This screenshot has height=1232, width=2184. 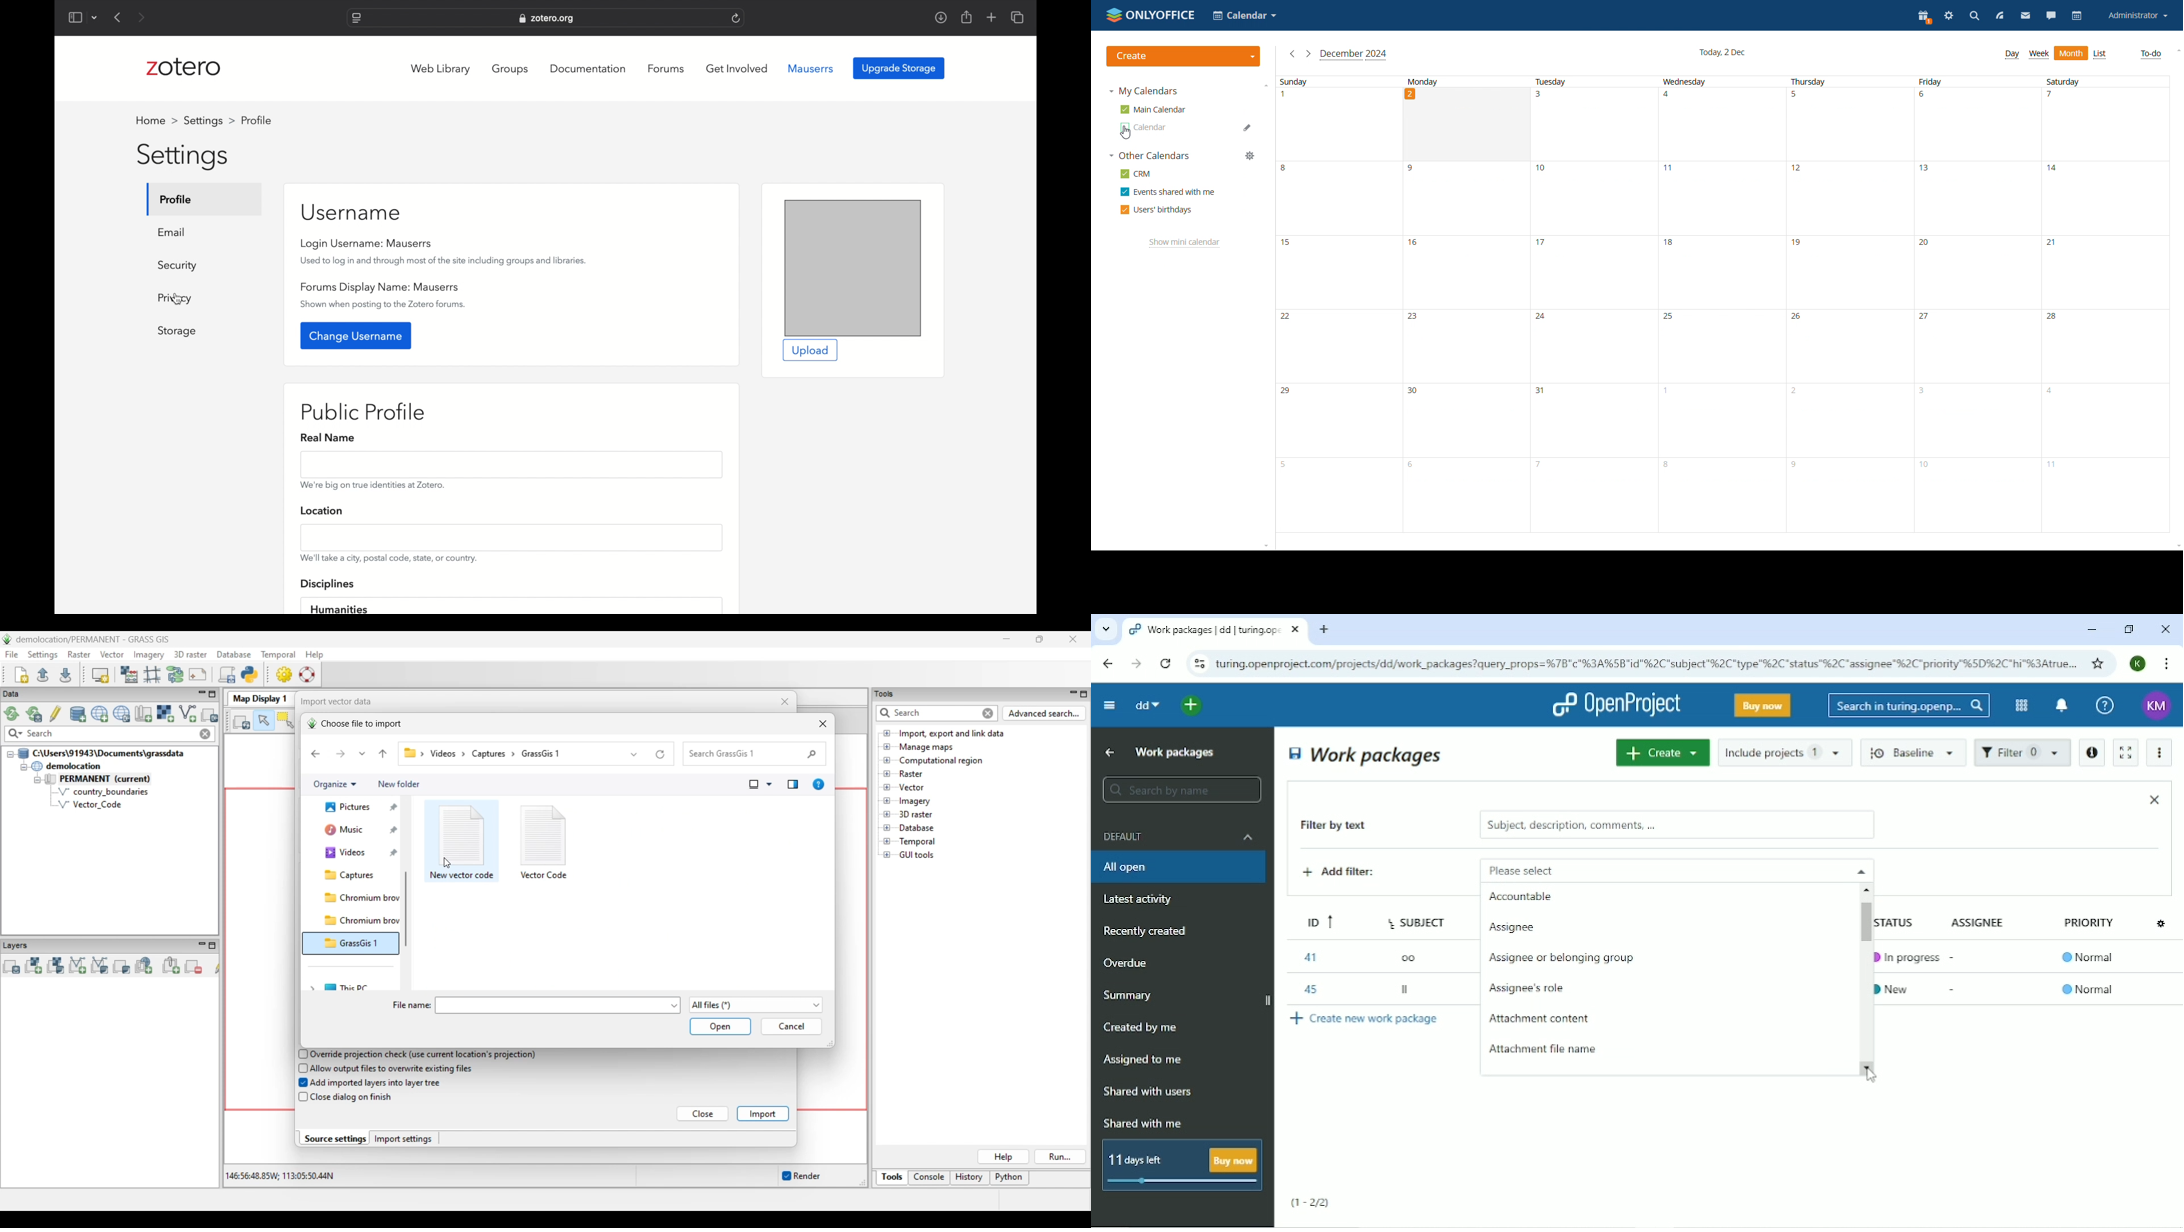 What do you see at coordinates (2157, 706) in the screenshot?
I see `Account` at bounding box center [2157, 706].